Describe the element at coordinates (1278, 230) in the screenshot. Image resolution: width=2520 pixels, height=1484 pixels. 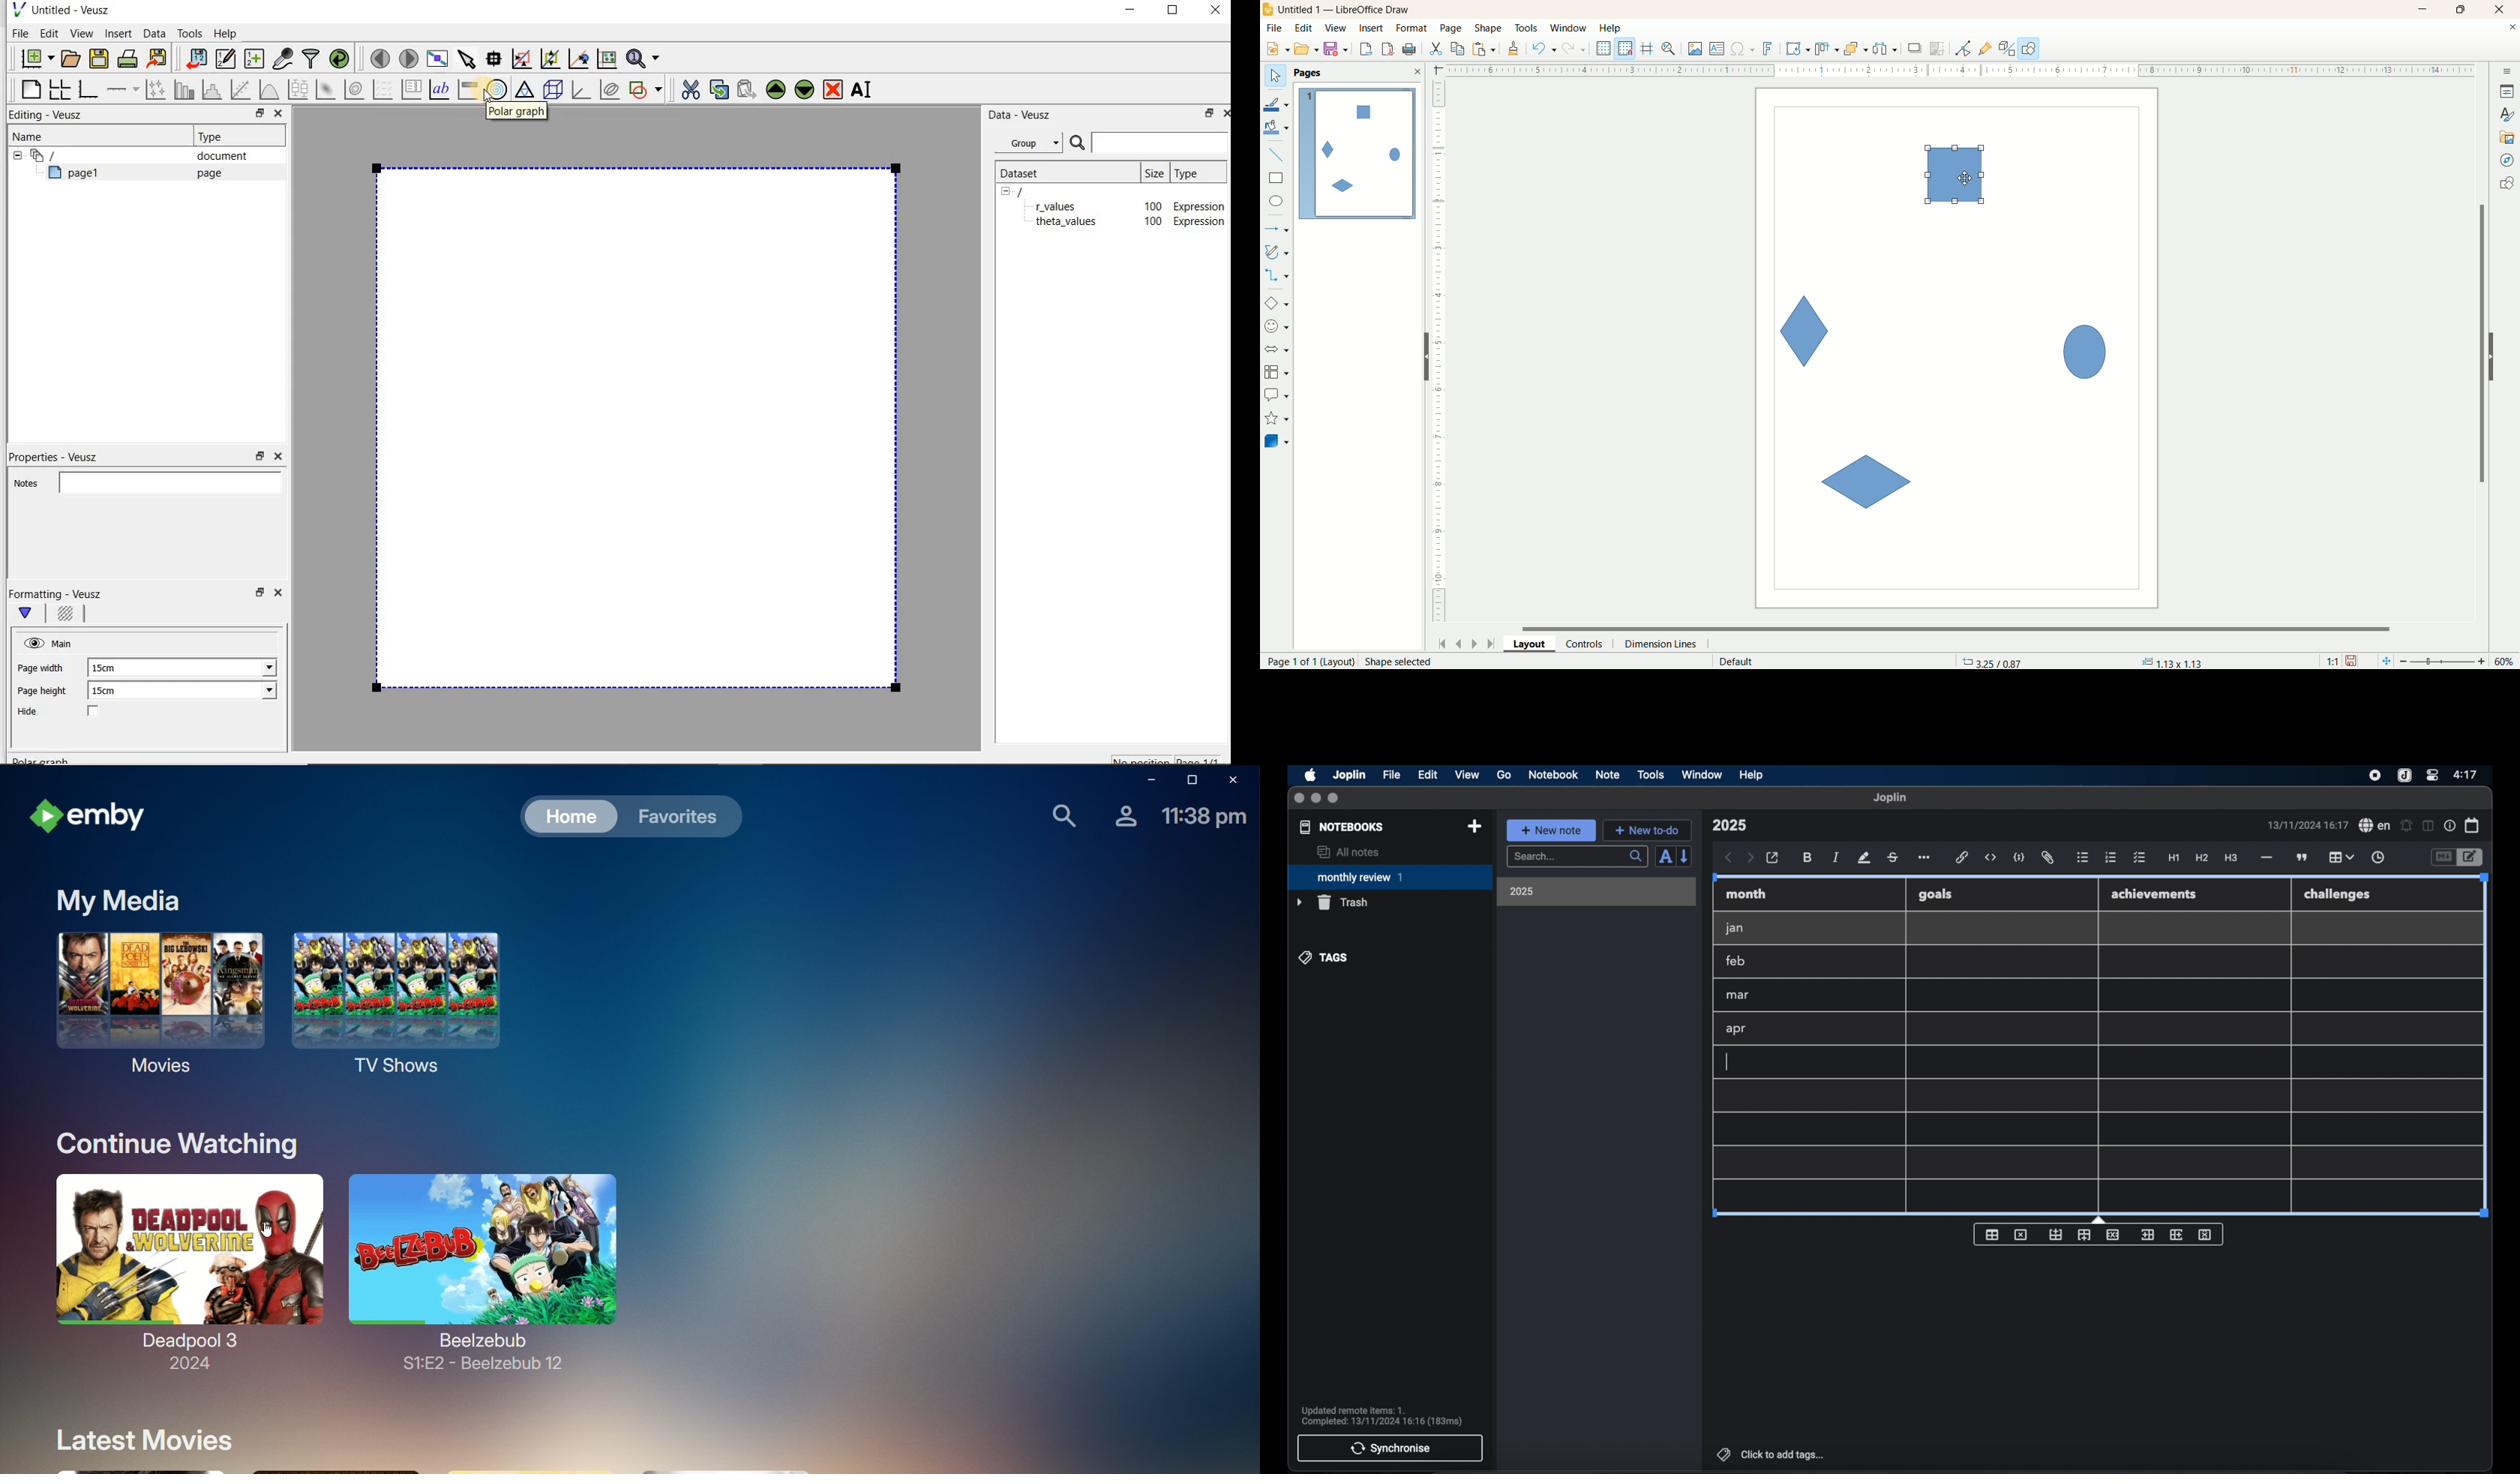
I see `lines and arrows` at that location.